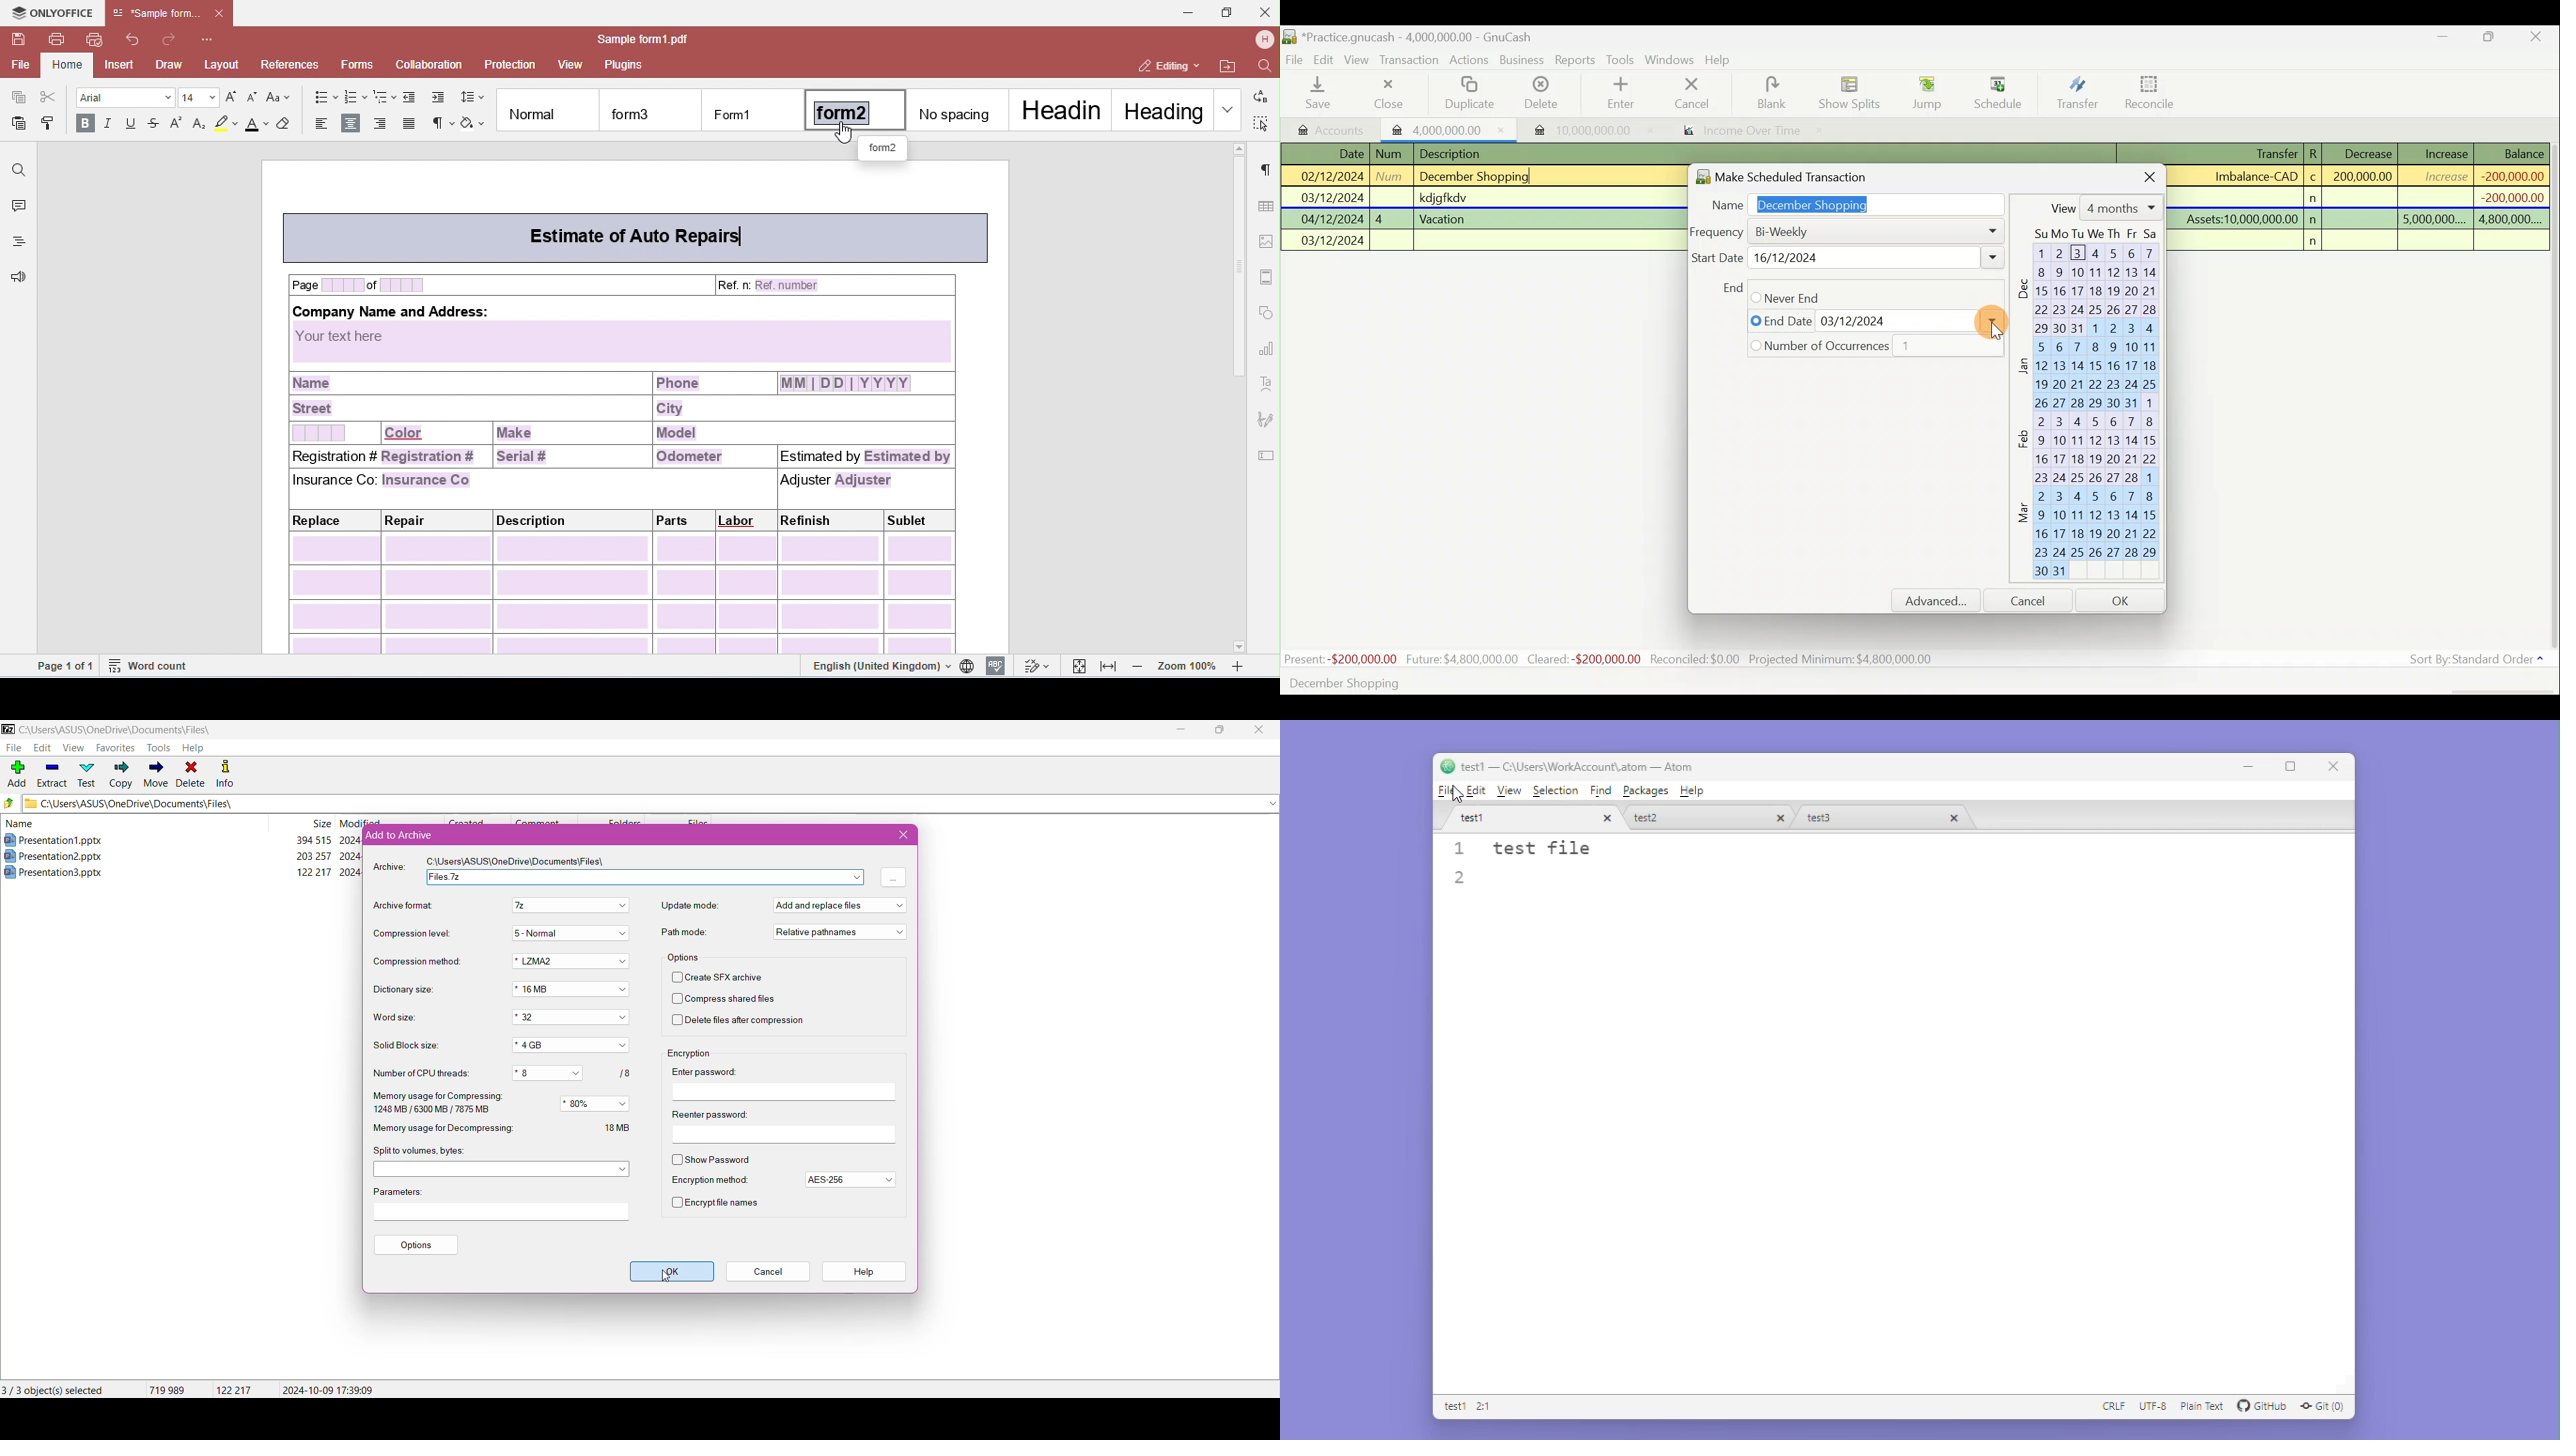  What do you see at coordinates (422, 1073) in the screenshot?
I see `Number of CPU threads` at bounding box center [422, 1073].